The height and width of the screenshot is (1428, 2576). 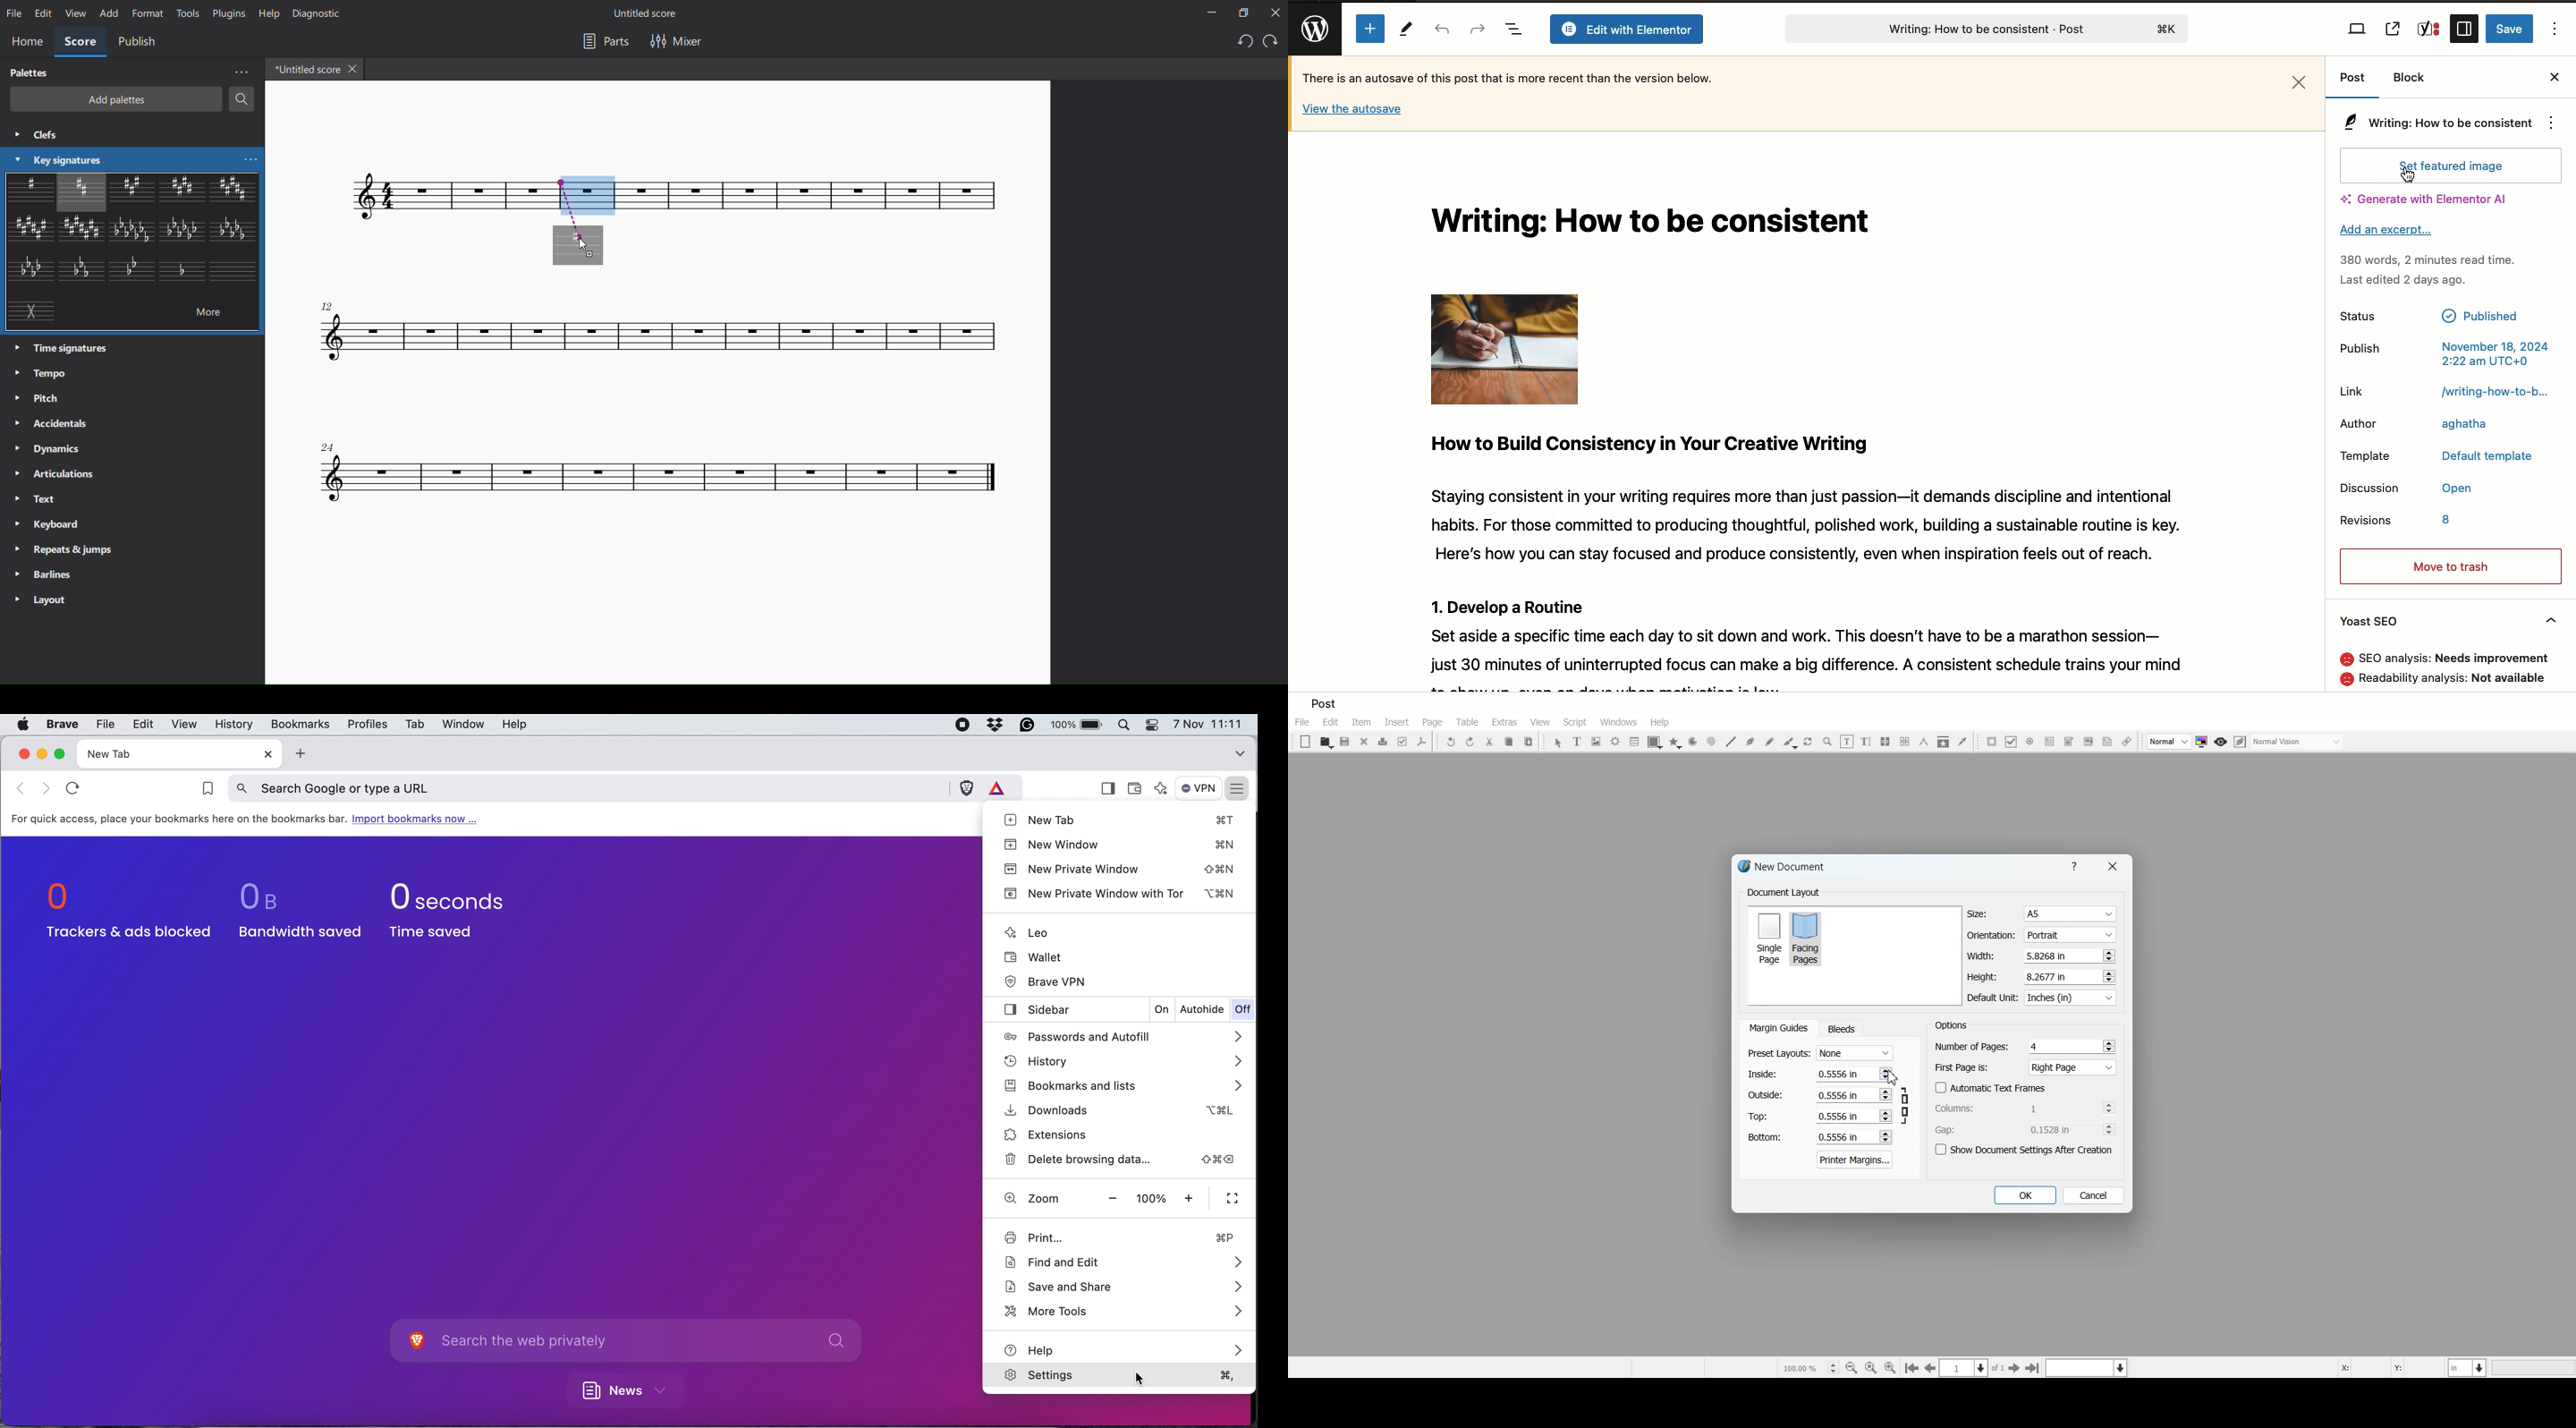 What do you see at coordinates (1470, 742) in the screenshot?
I see `Redo` at bounding box center [1470, 742].